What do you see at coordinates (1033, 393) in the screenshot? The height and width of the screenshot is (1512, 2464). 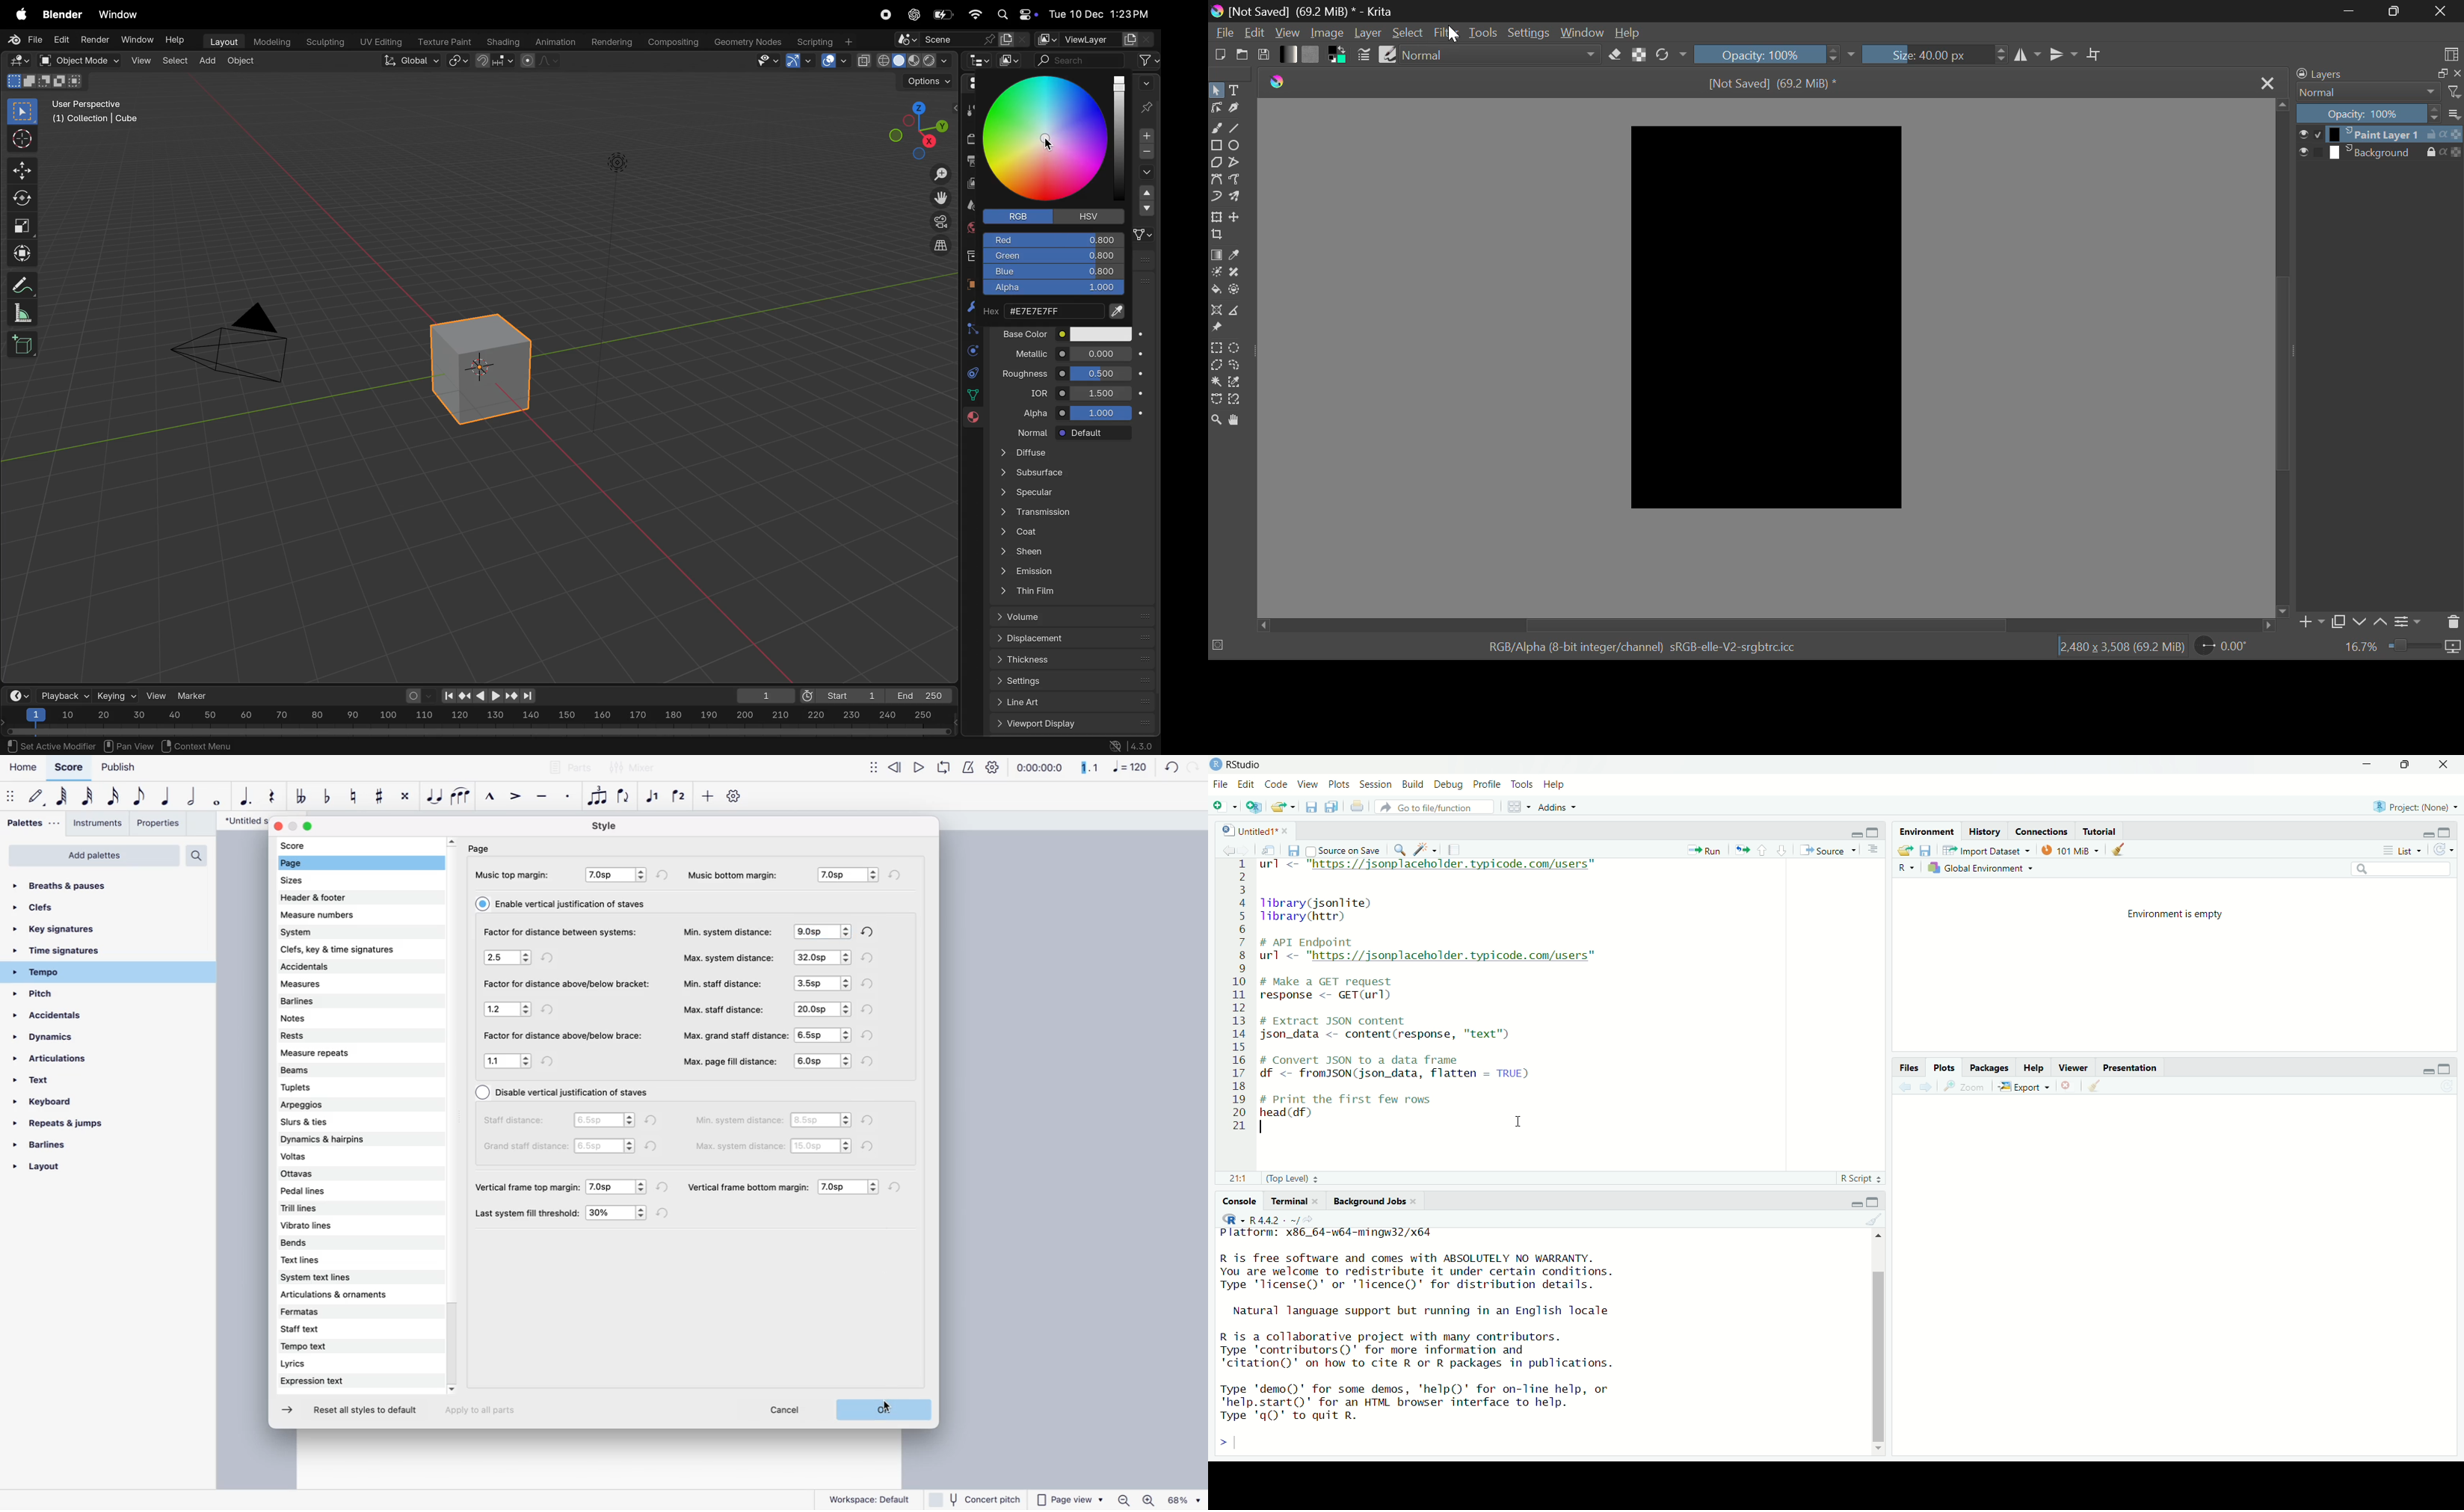 I see `idr` at bounding box center [1033, 393].